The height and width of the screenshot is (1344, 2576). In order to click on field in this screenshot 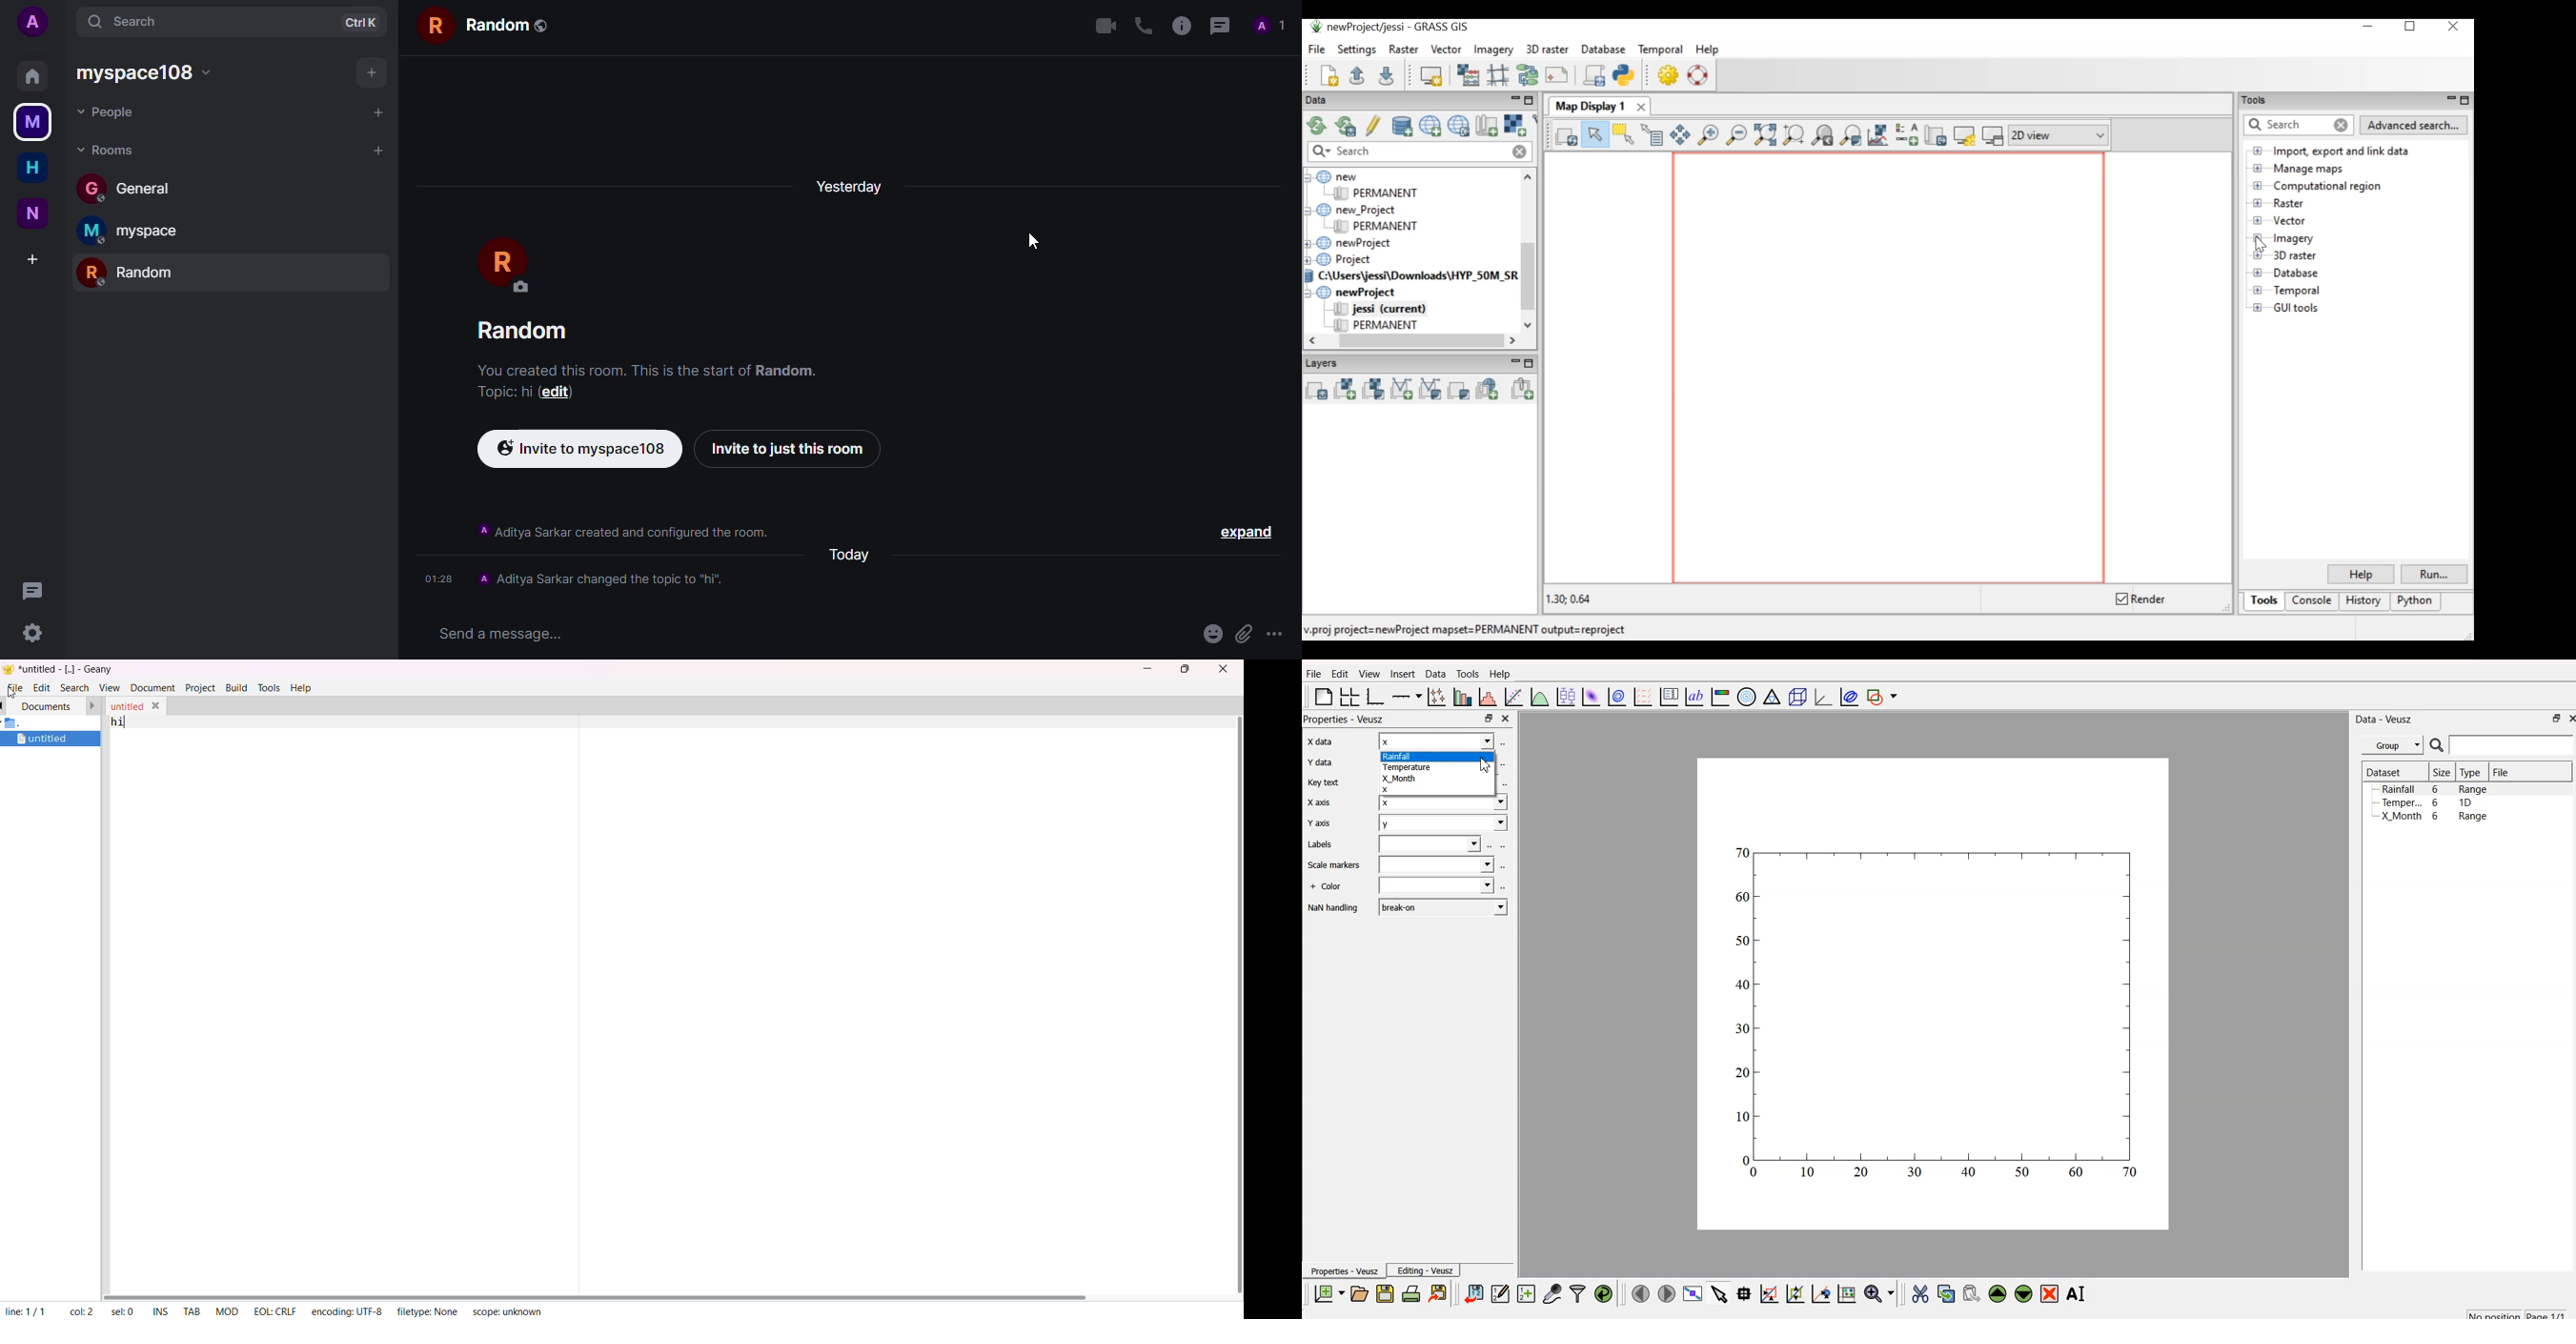, I will do `click(1432, 845)`.